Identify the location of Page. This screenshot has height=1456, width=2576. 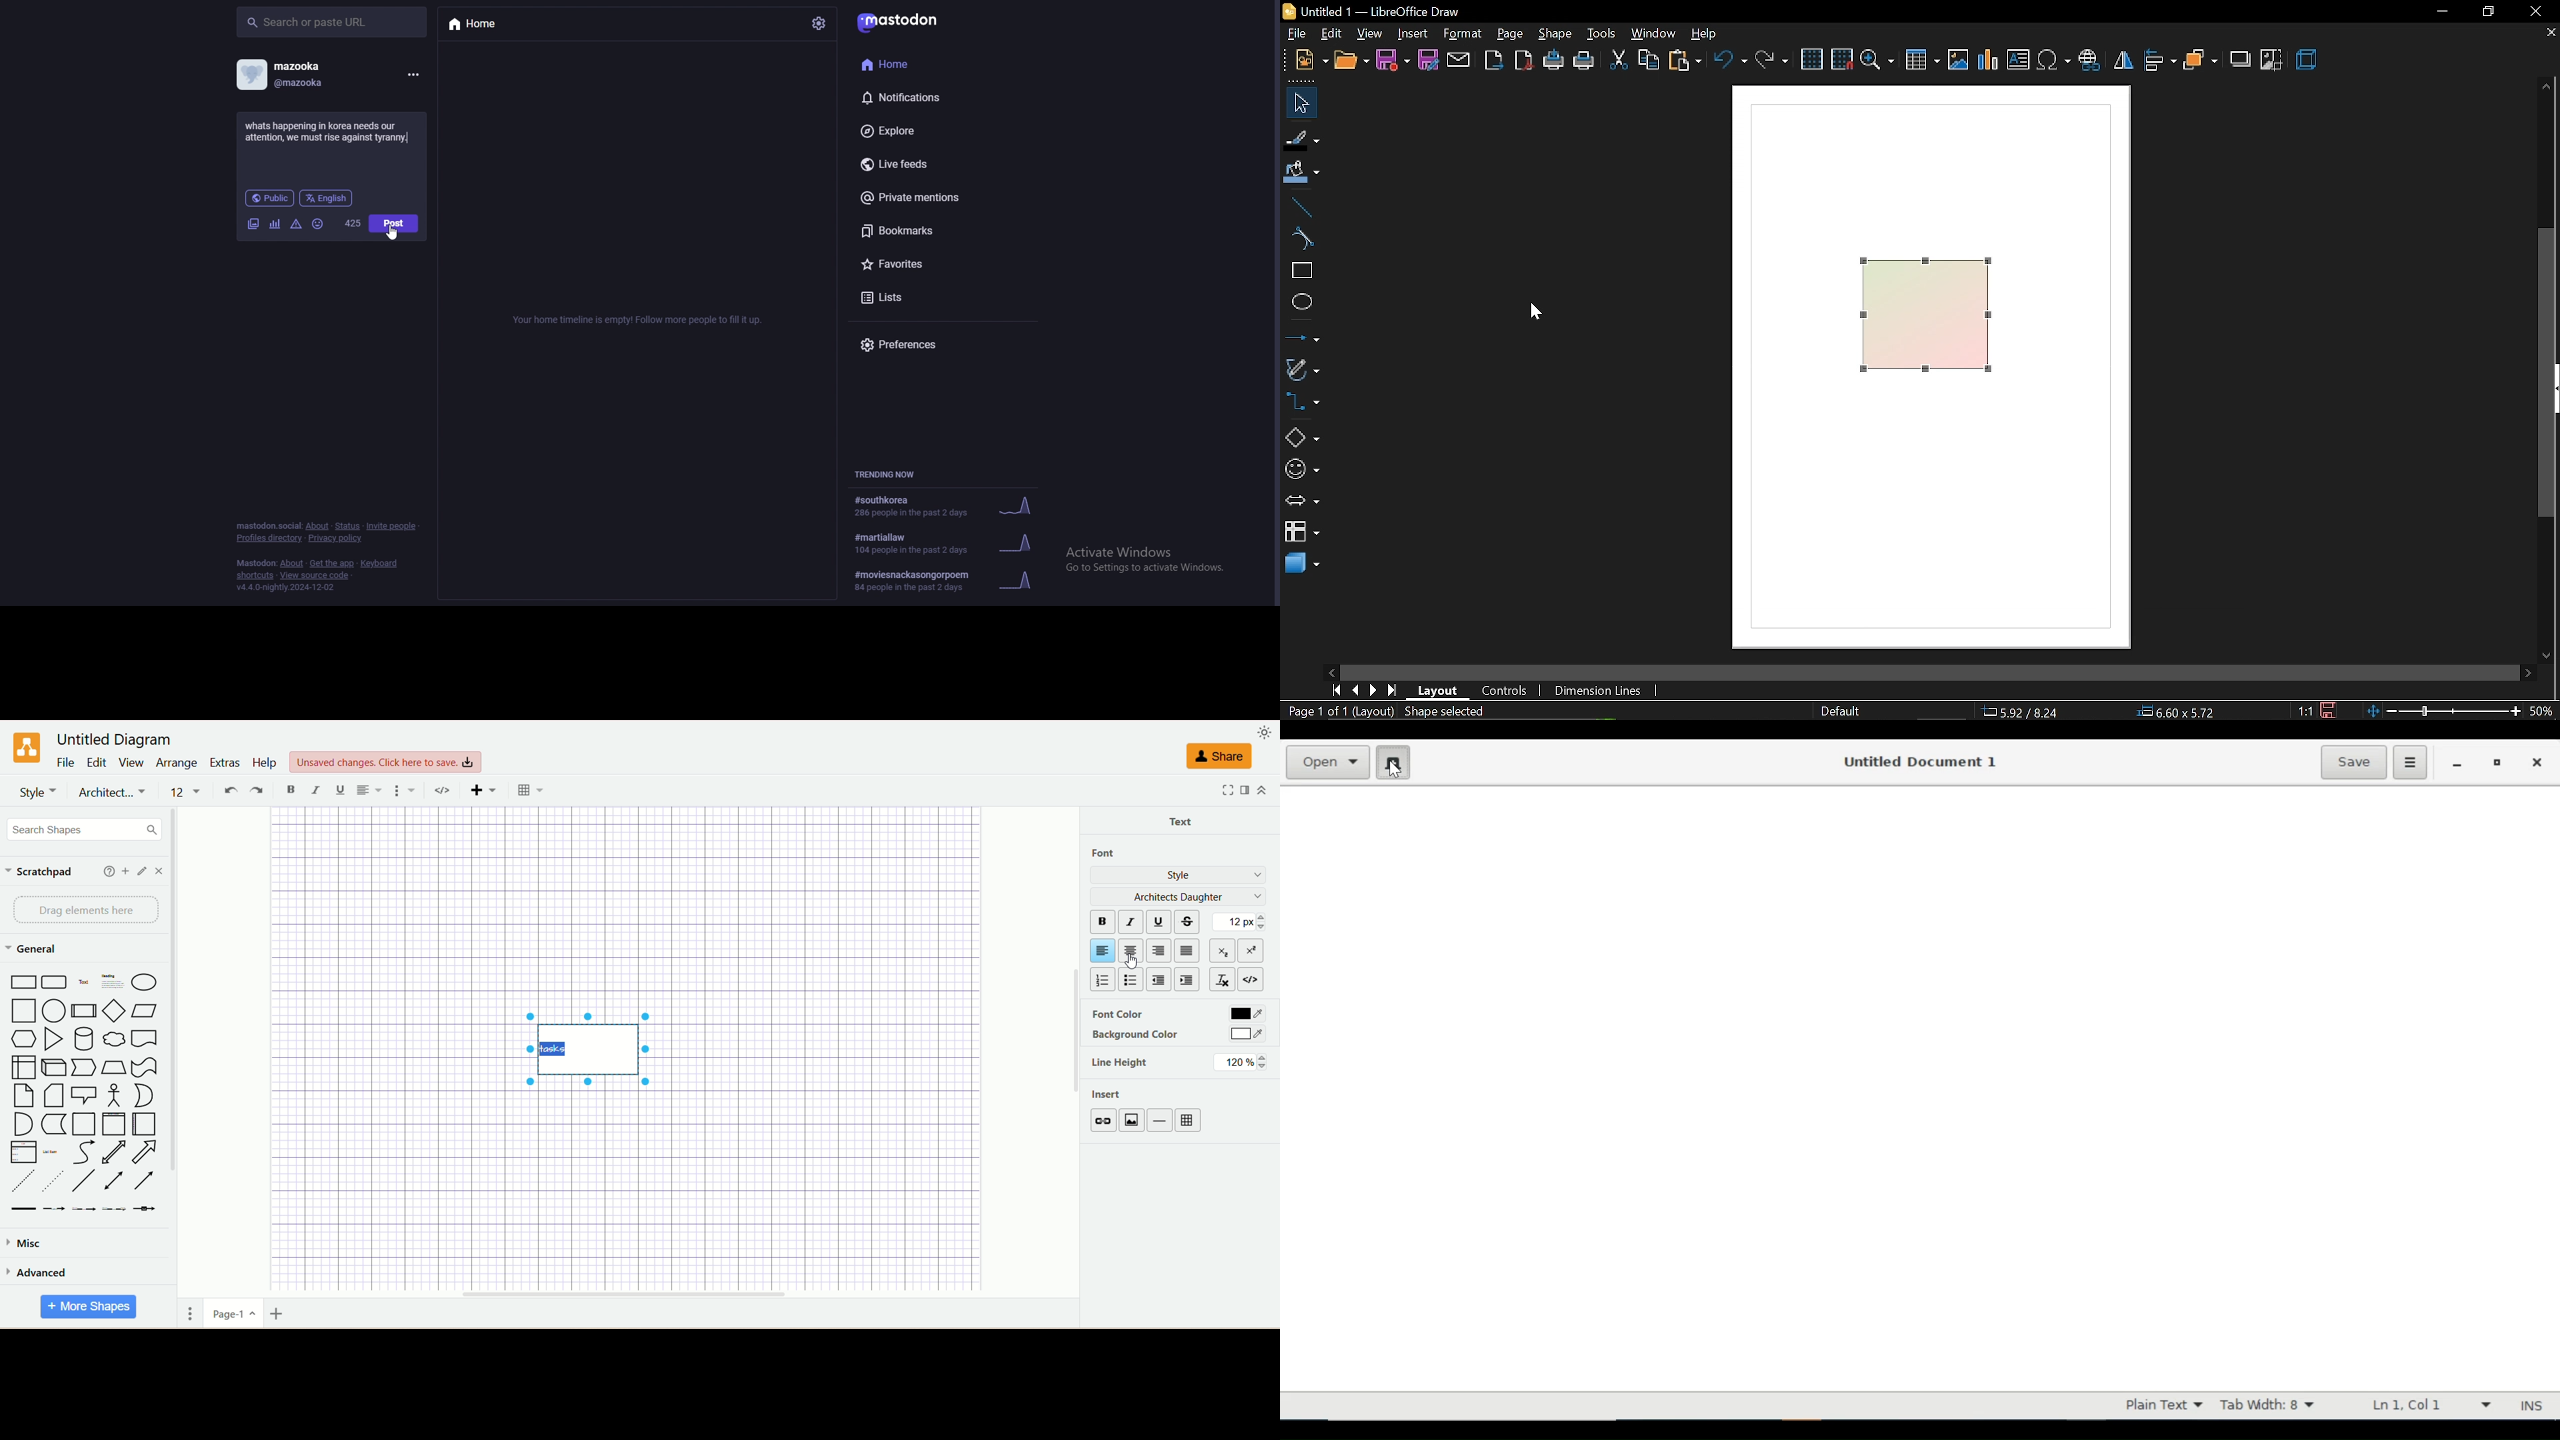
(25, 1097).